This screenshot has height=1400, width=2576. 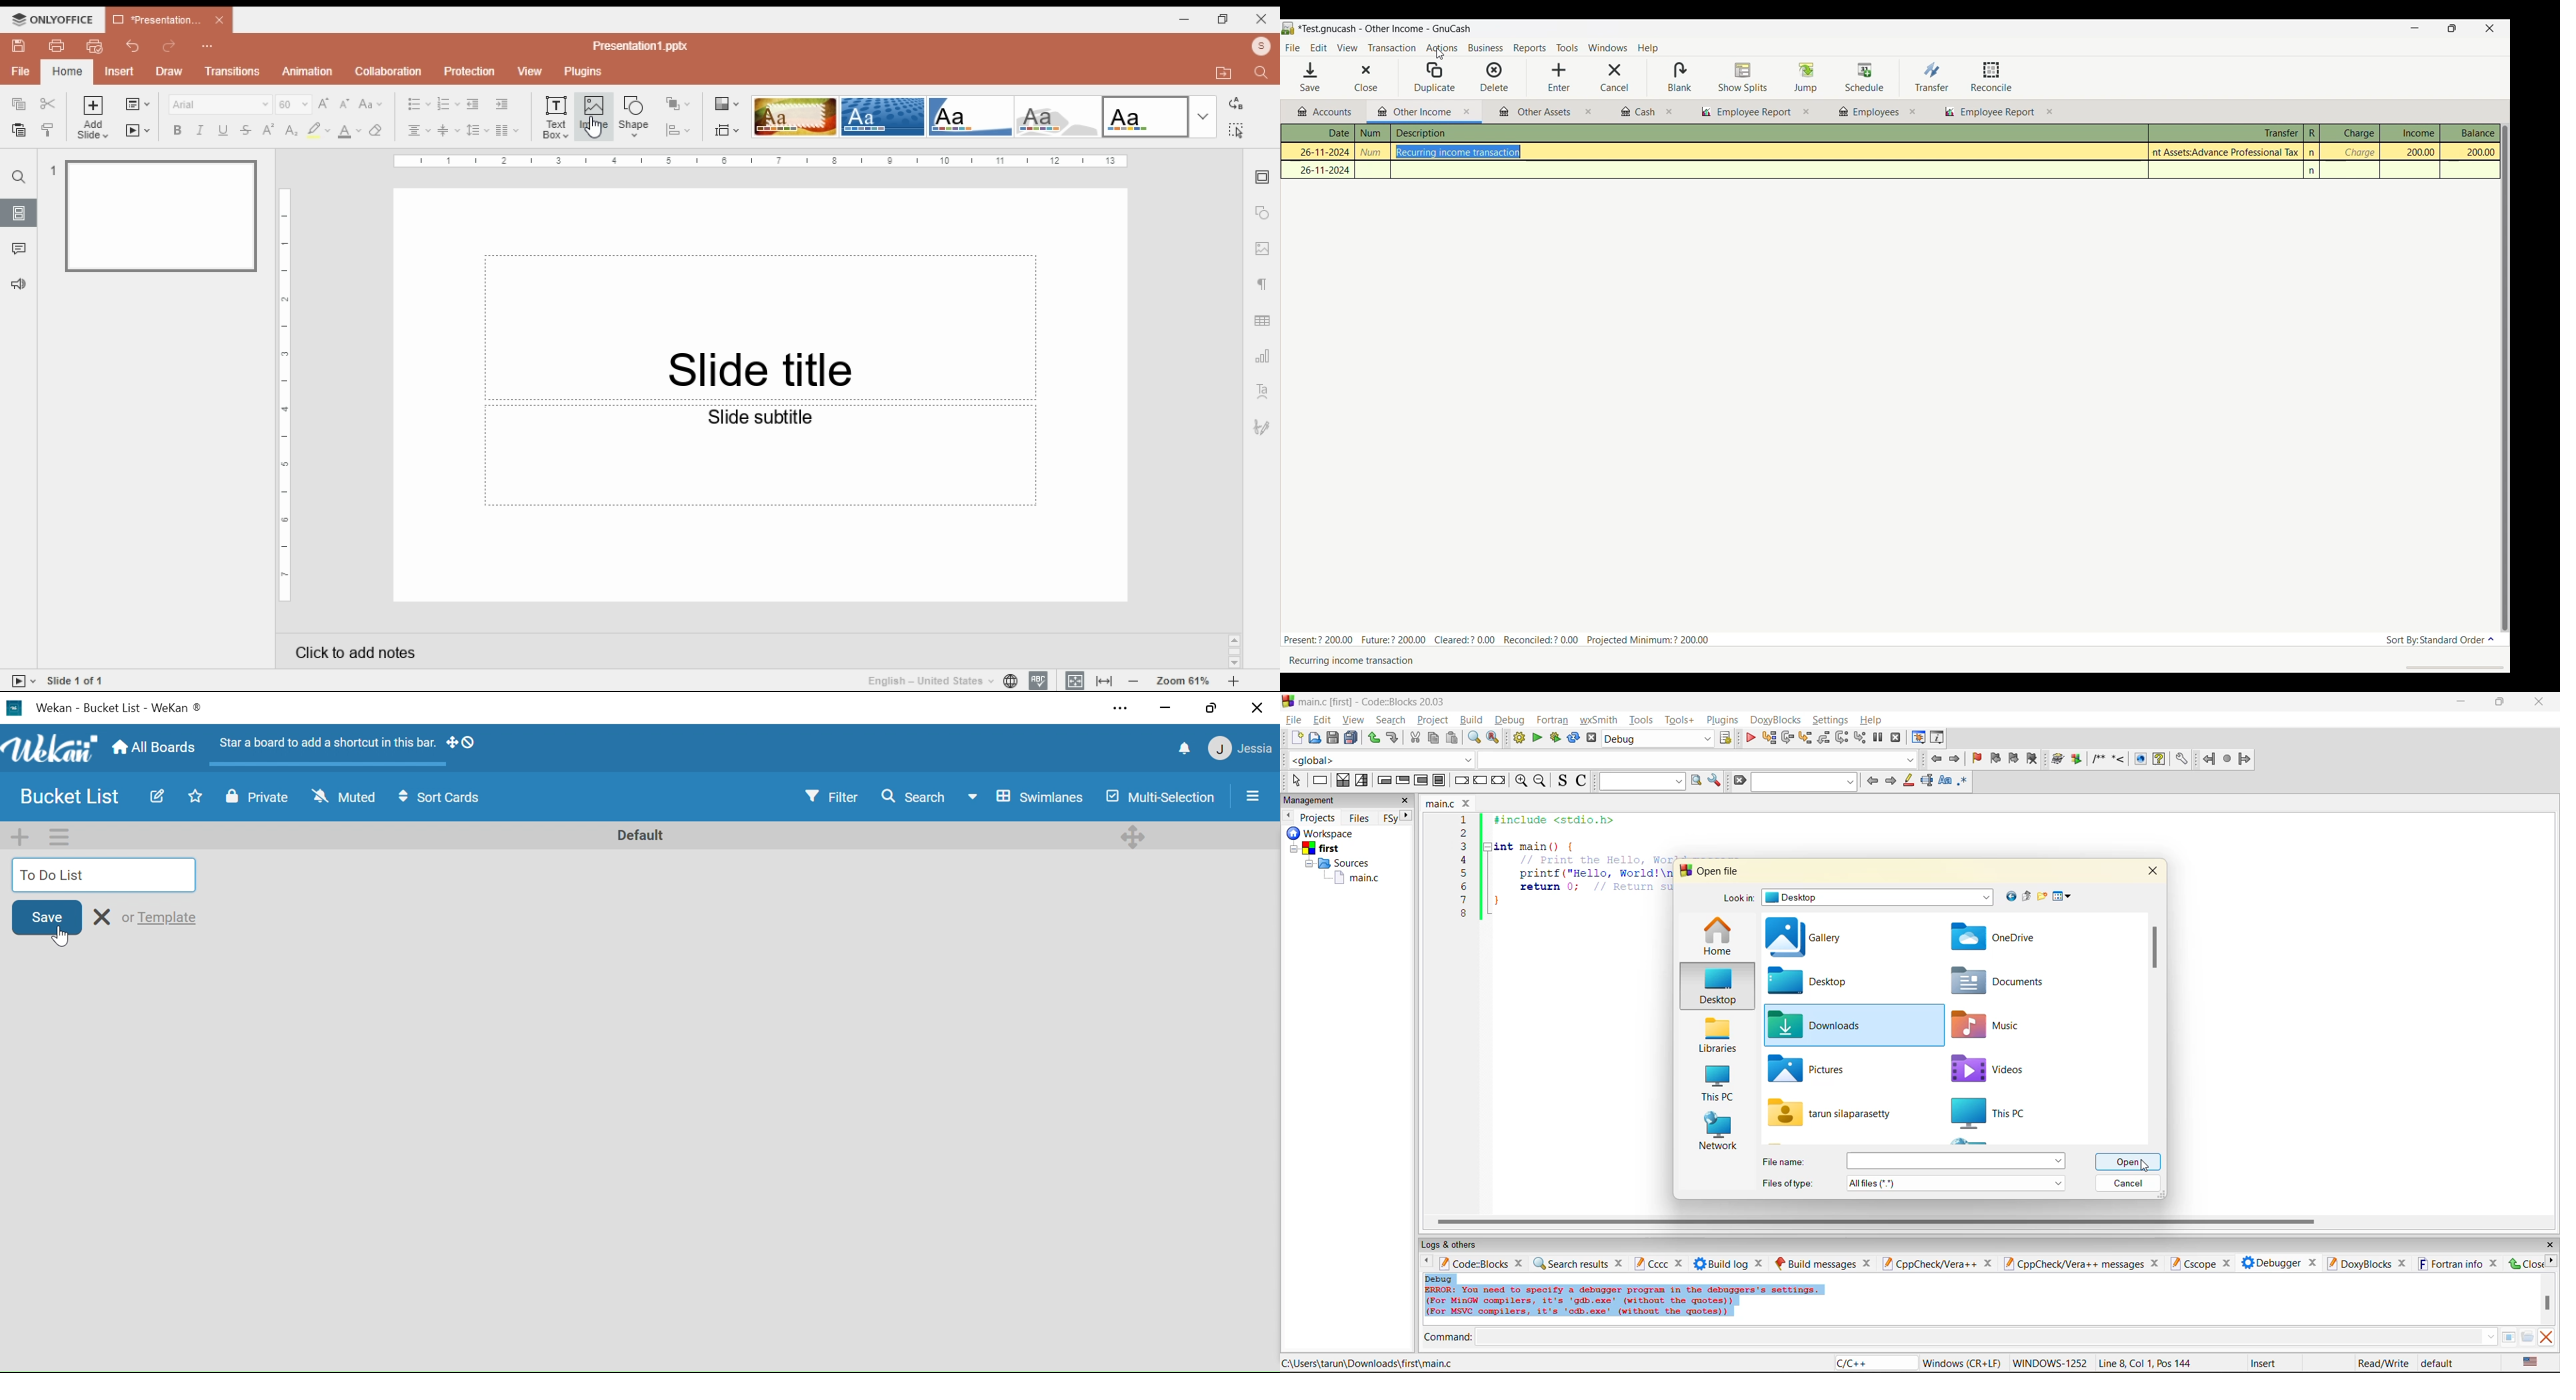 I want to click on file type, so click(x=1788, y=1182).